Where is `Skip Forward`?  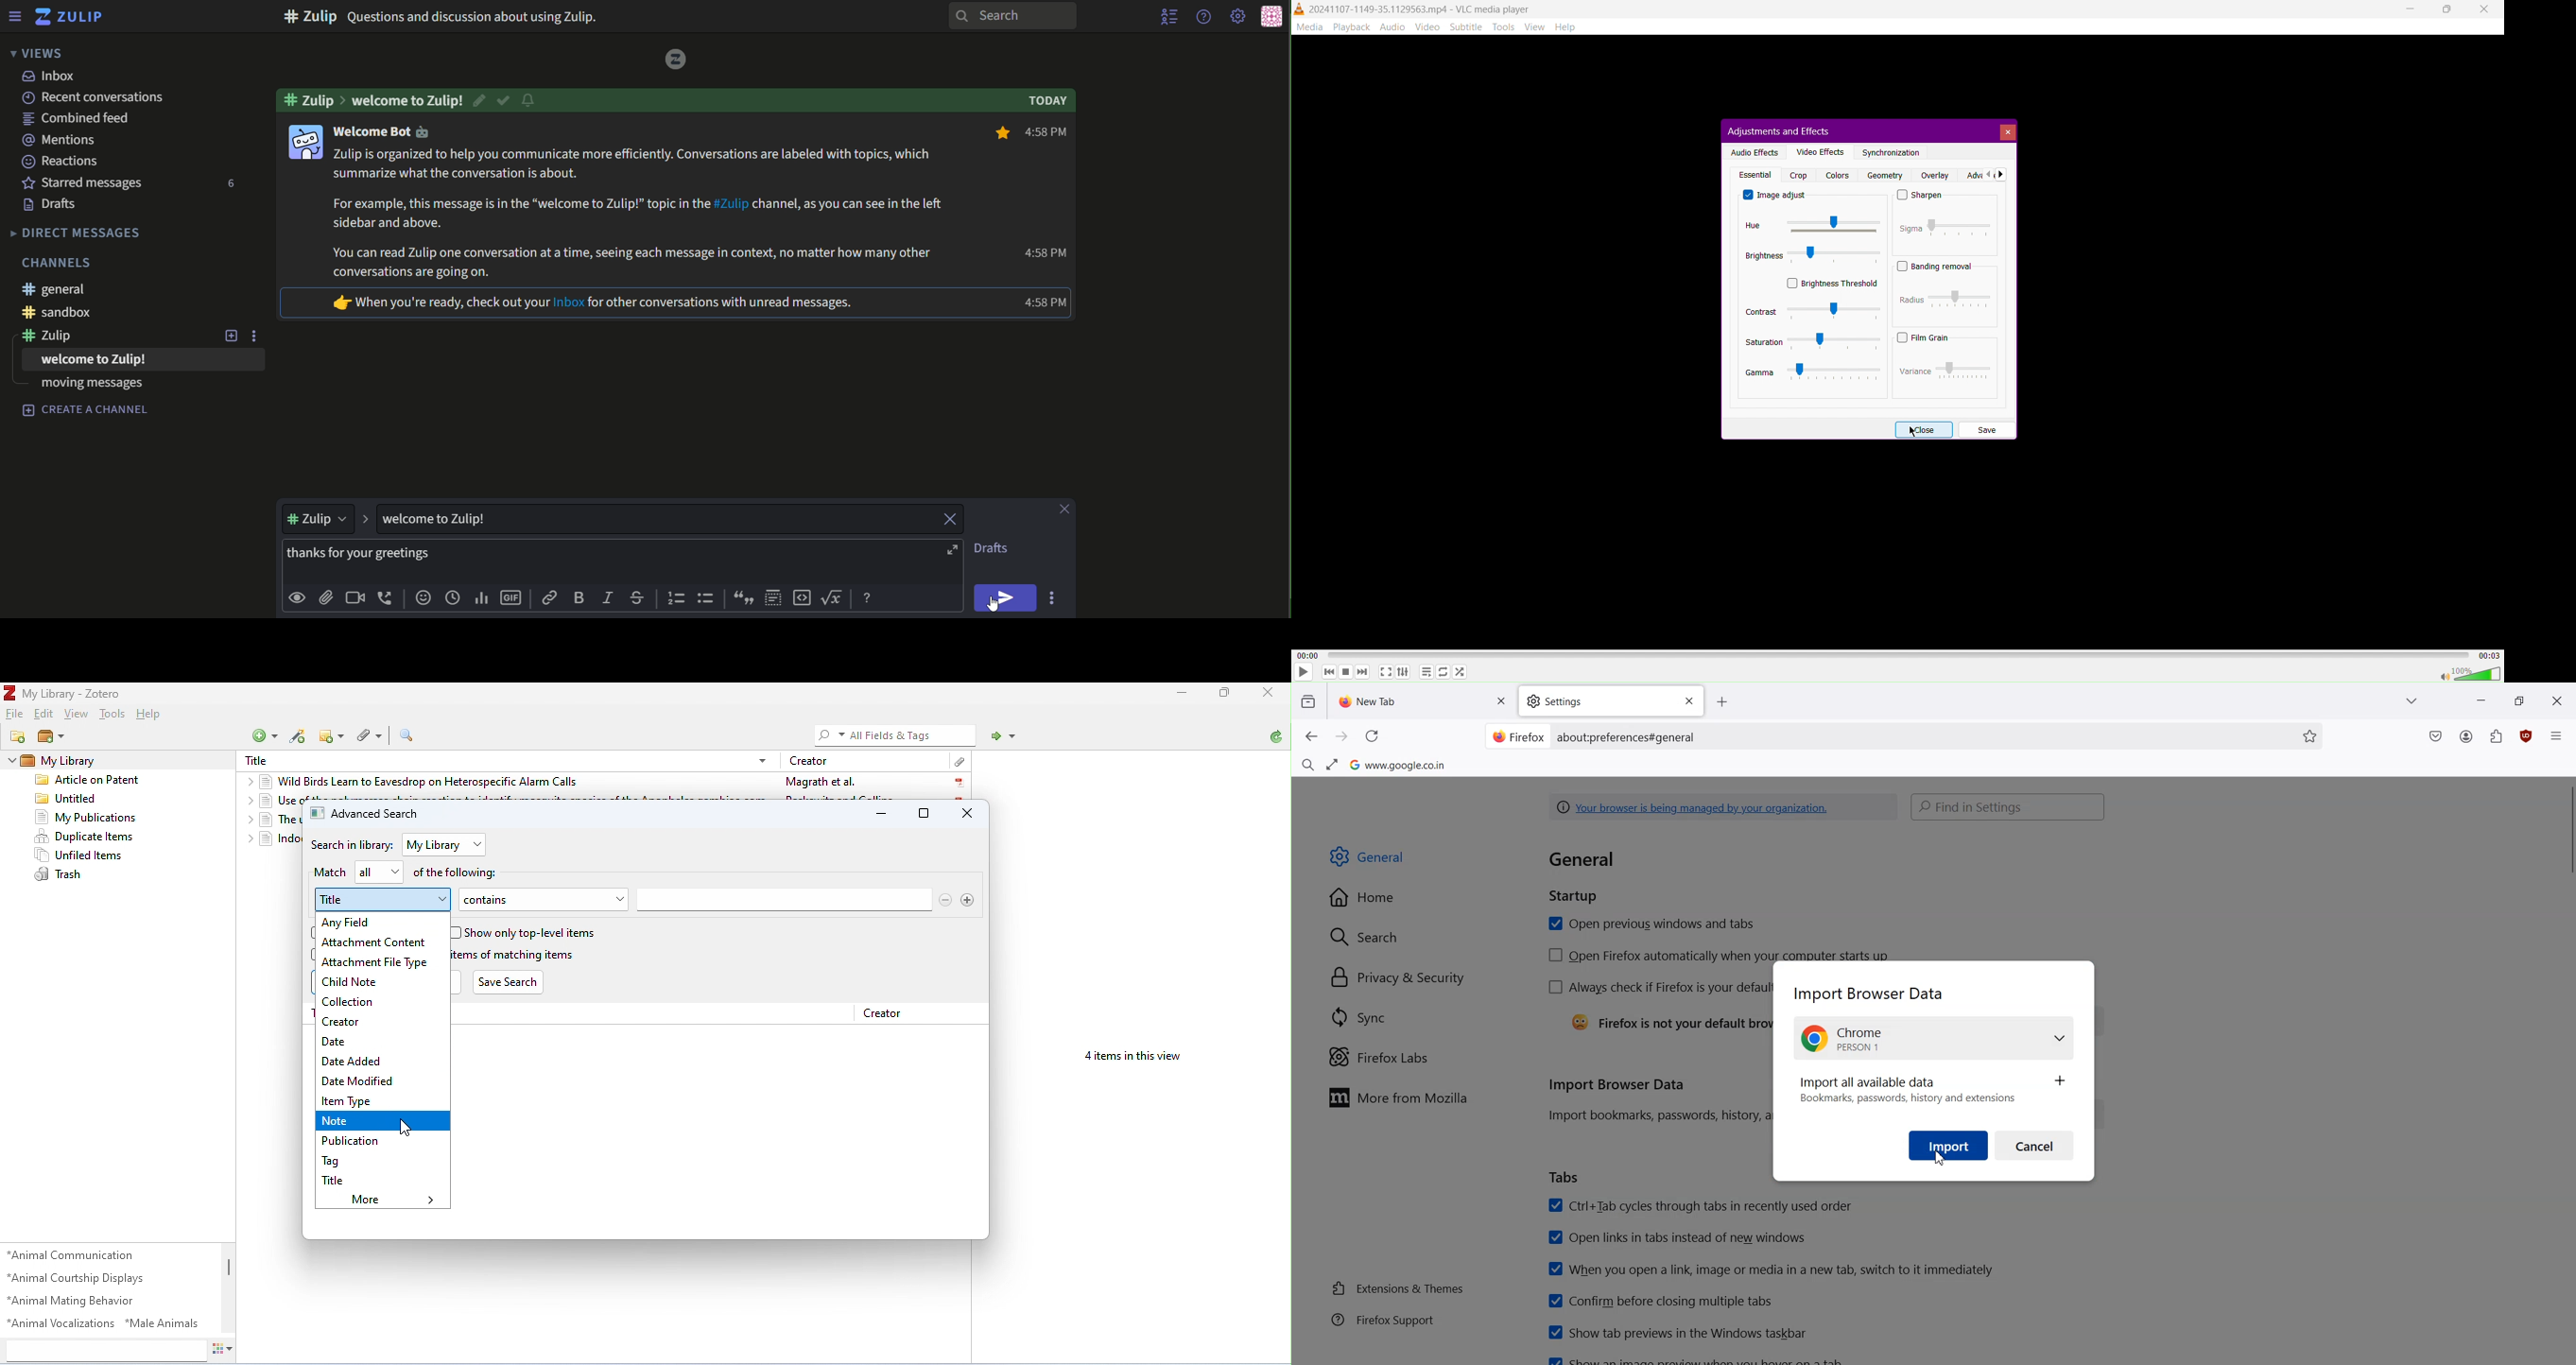
Skip Forward is located at coordinates (1363, 673).